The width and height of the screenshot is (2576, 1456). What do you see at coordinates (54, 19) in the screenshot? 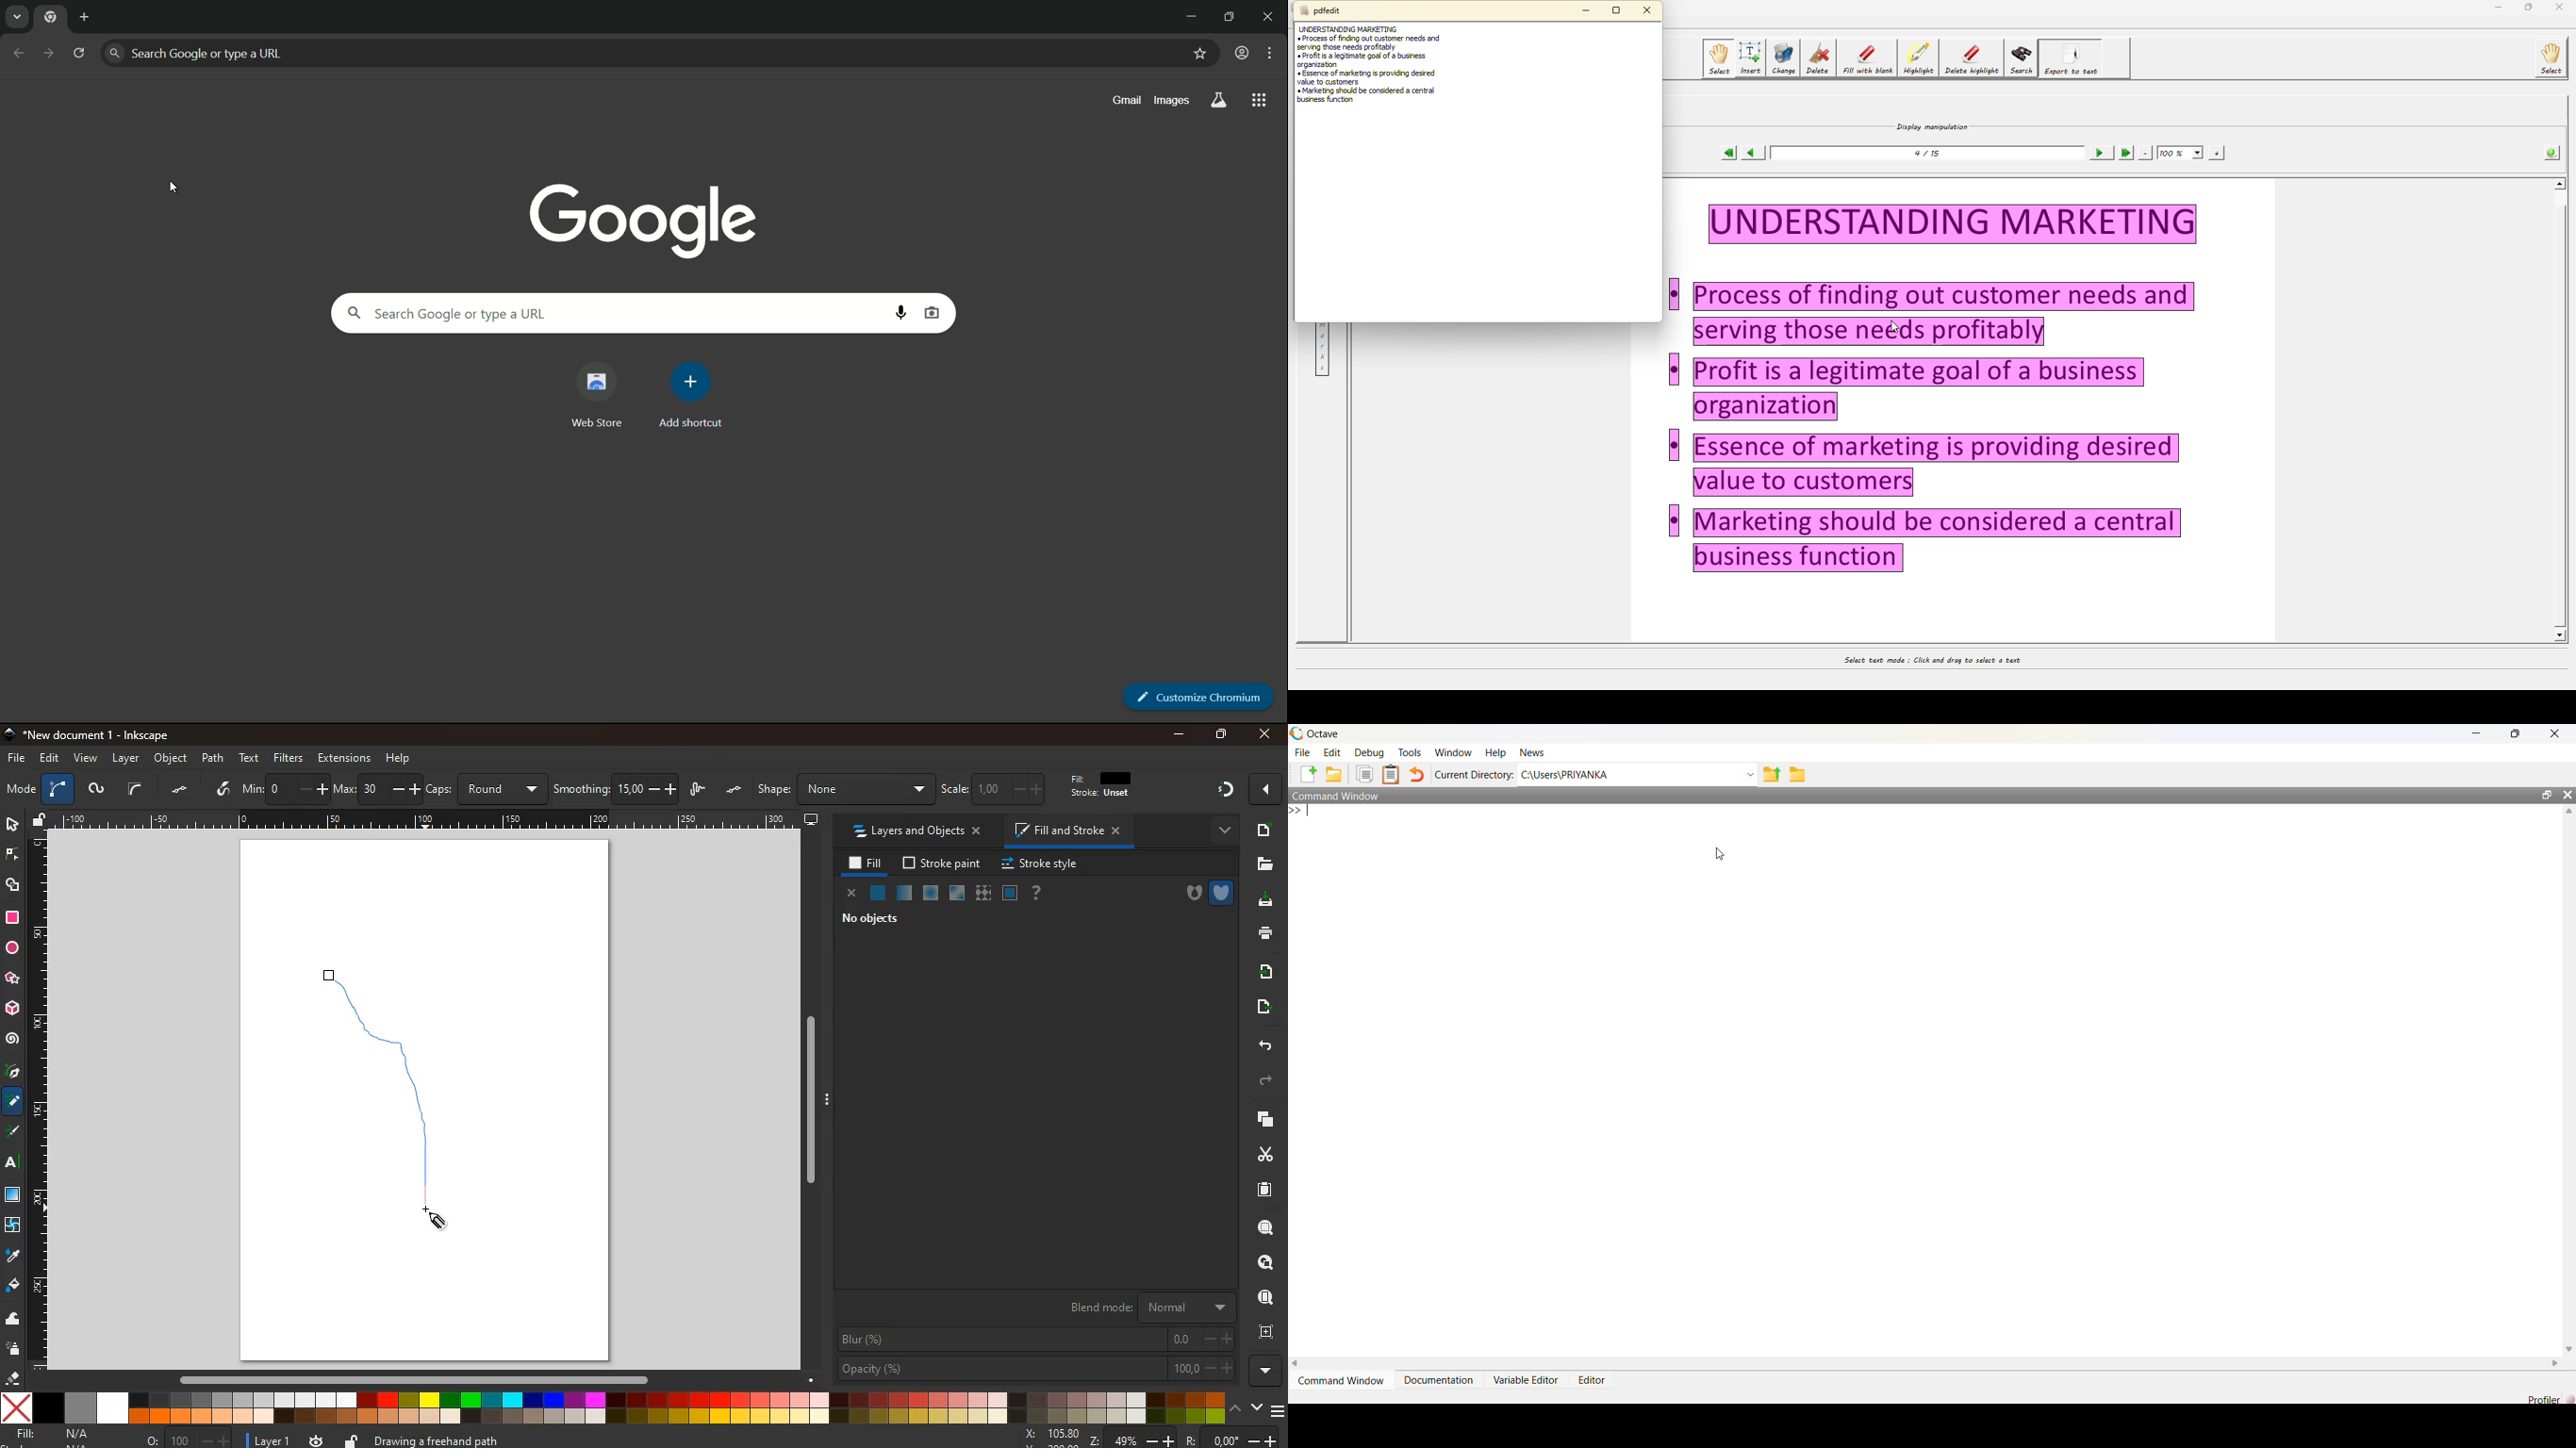
I see `tab is pinned` at bounding box center [54, 19].